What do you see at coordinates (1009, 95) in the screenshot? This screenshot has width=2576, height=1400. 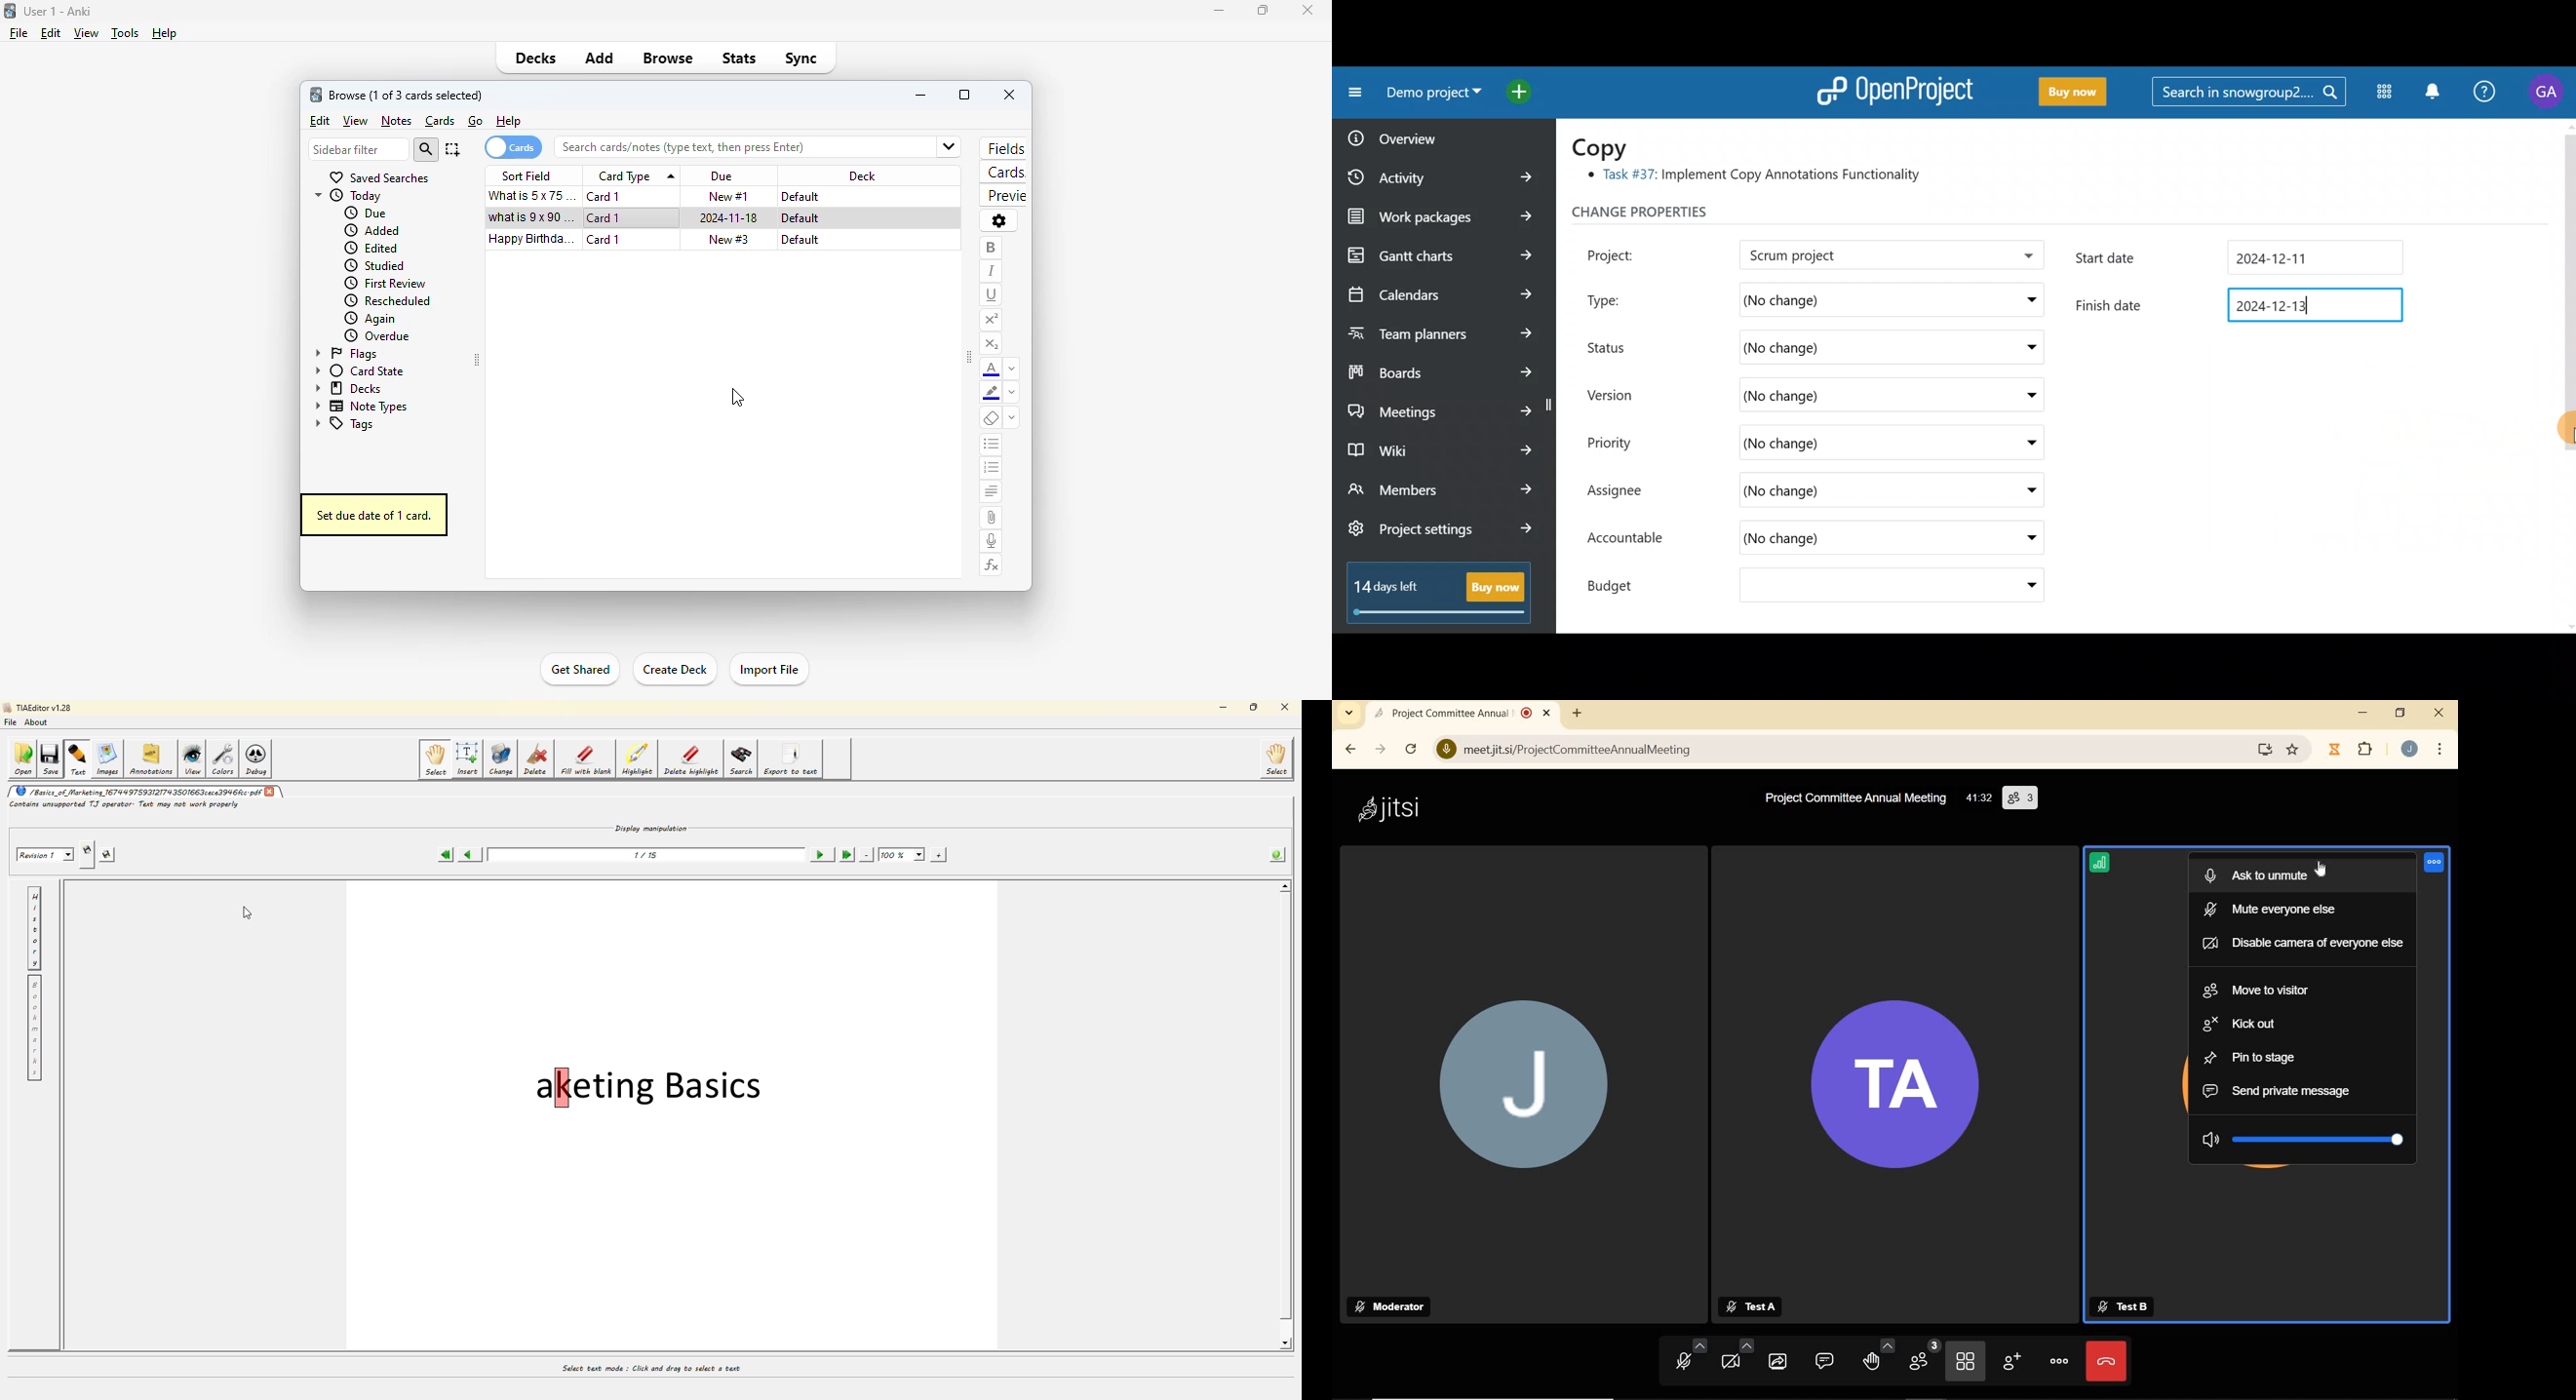 I see `close` at bounding box center [1009, 95].